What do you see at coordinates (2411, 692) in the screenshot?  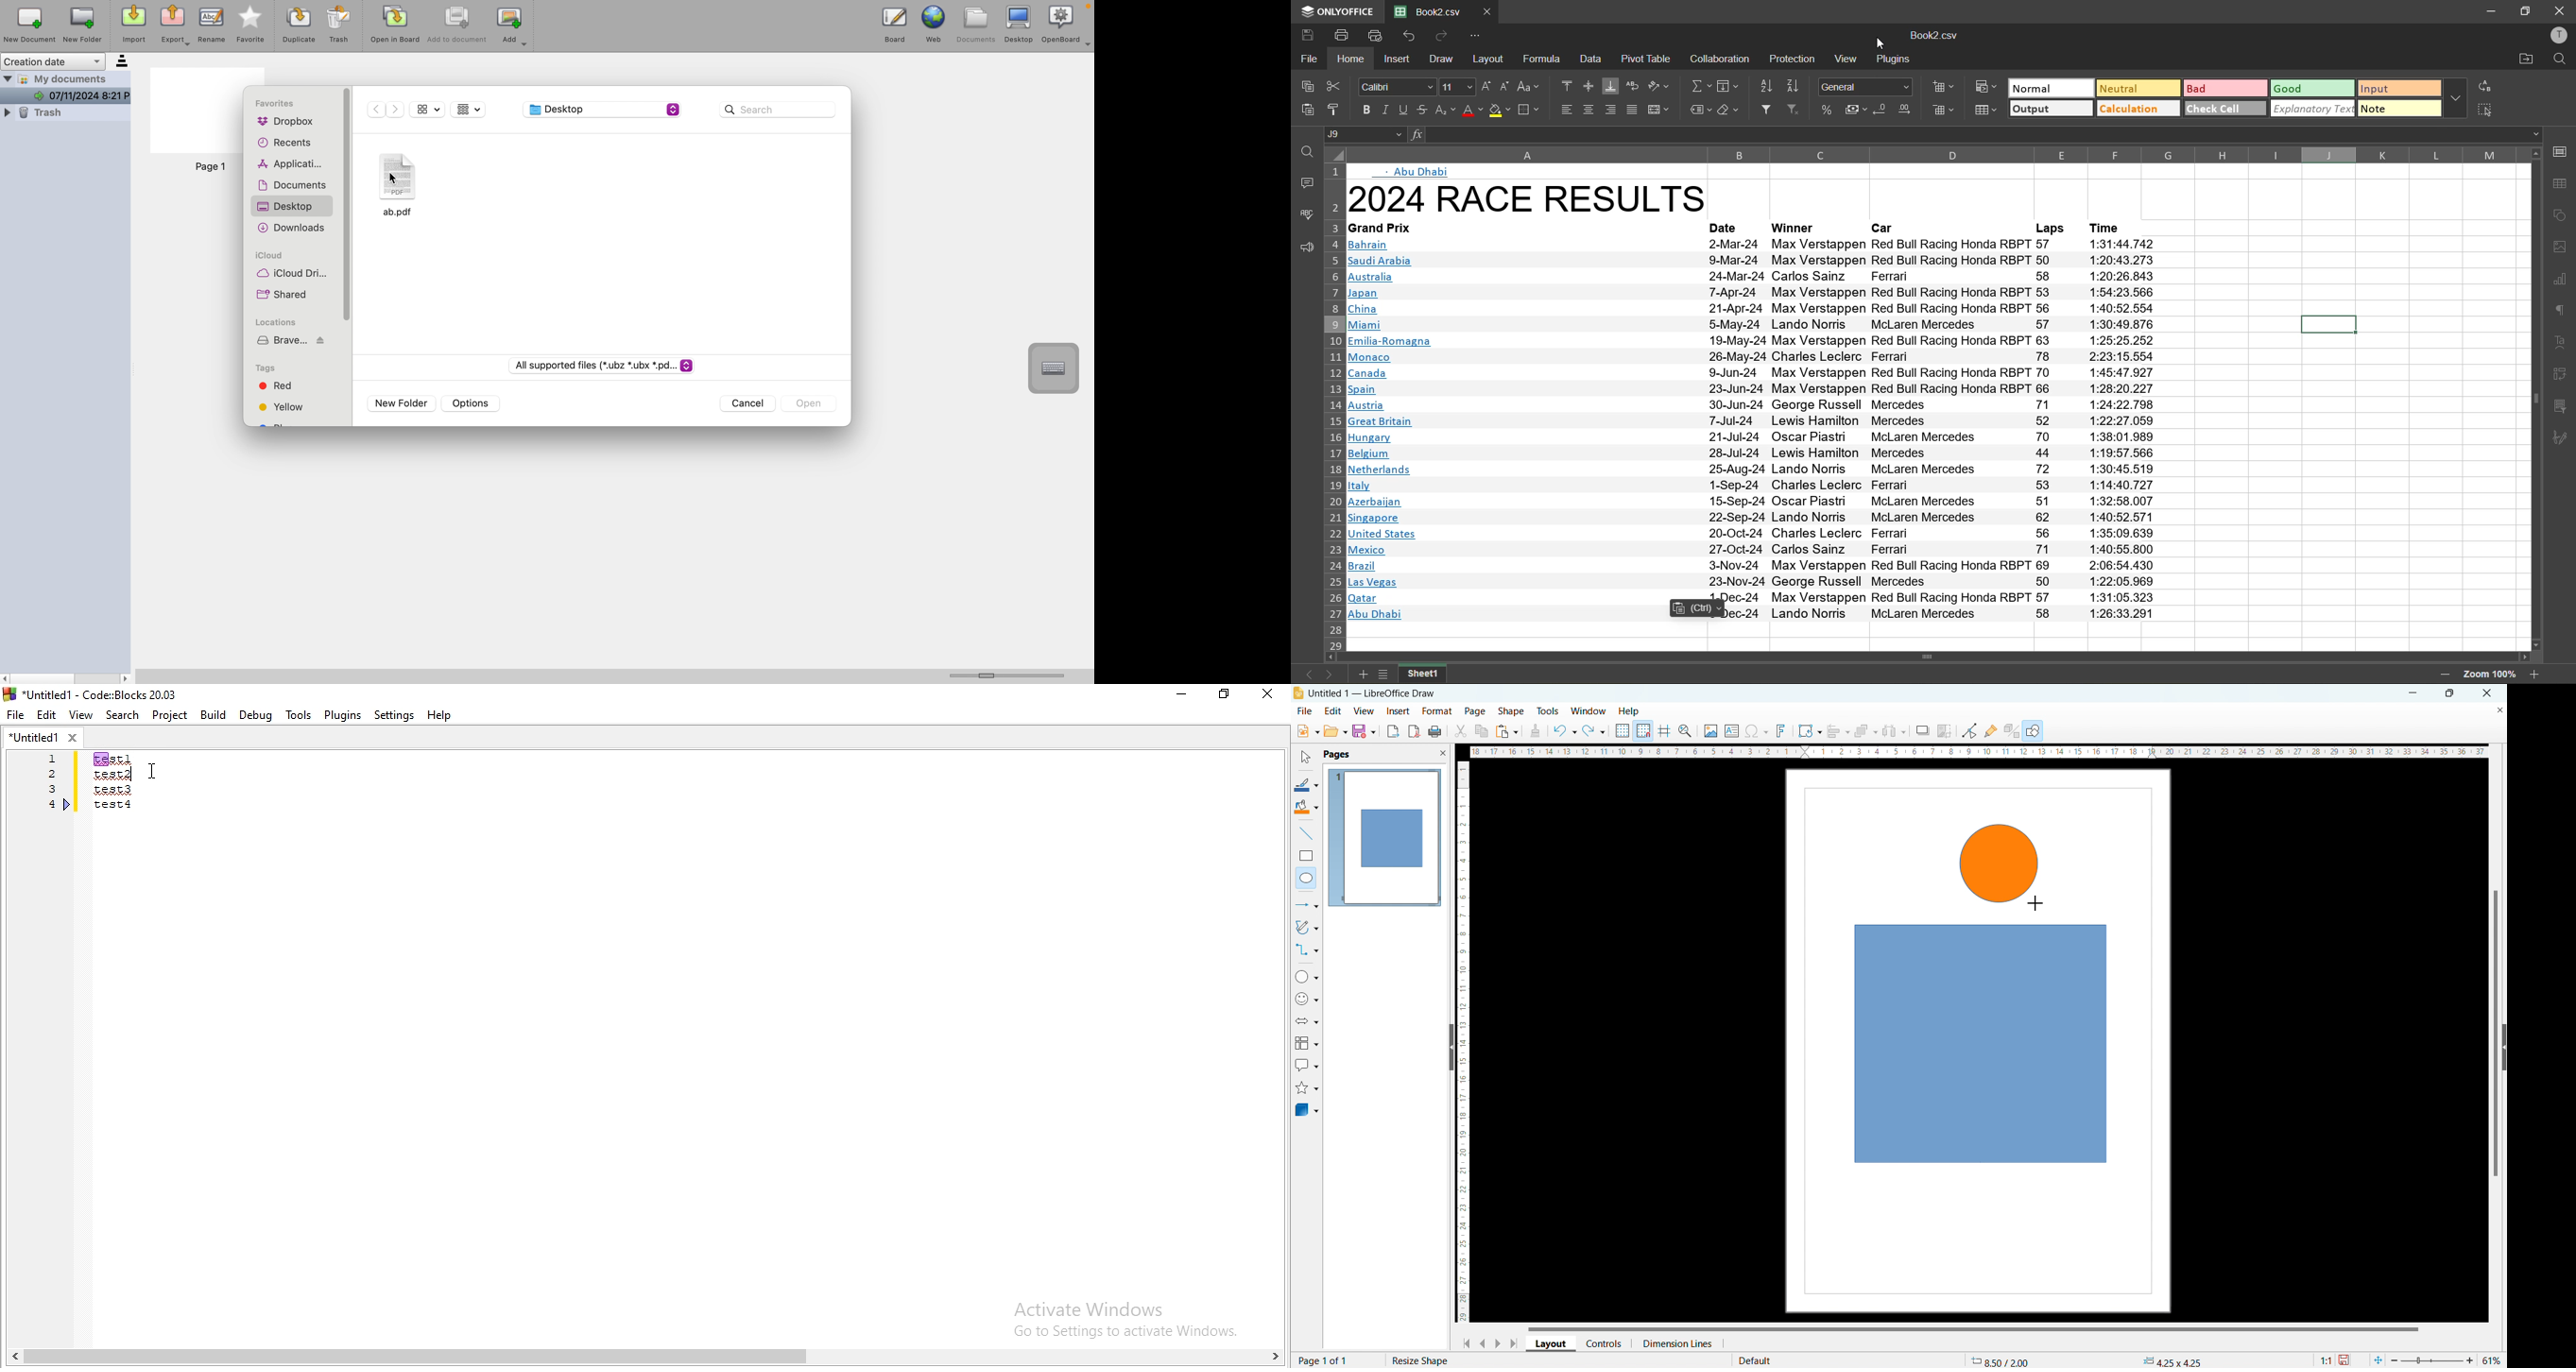 I see `minimize` at bounding box center [2411, 692].